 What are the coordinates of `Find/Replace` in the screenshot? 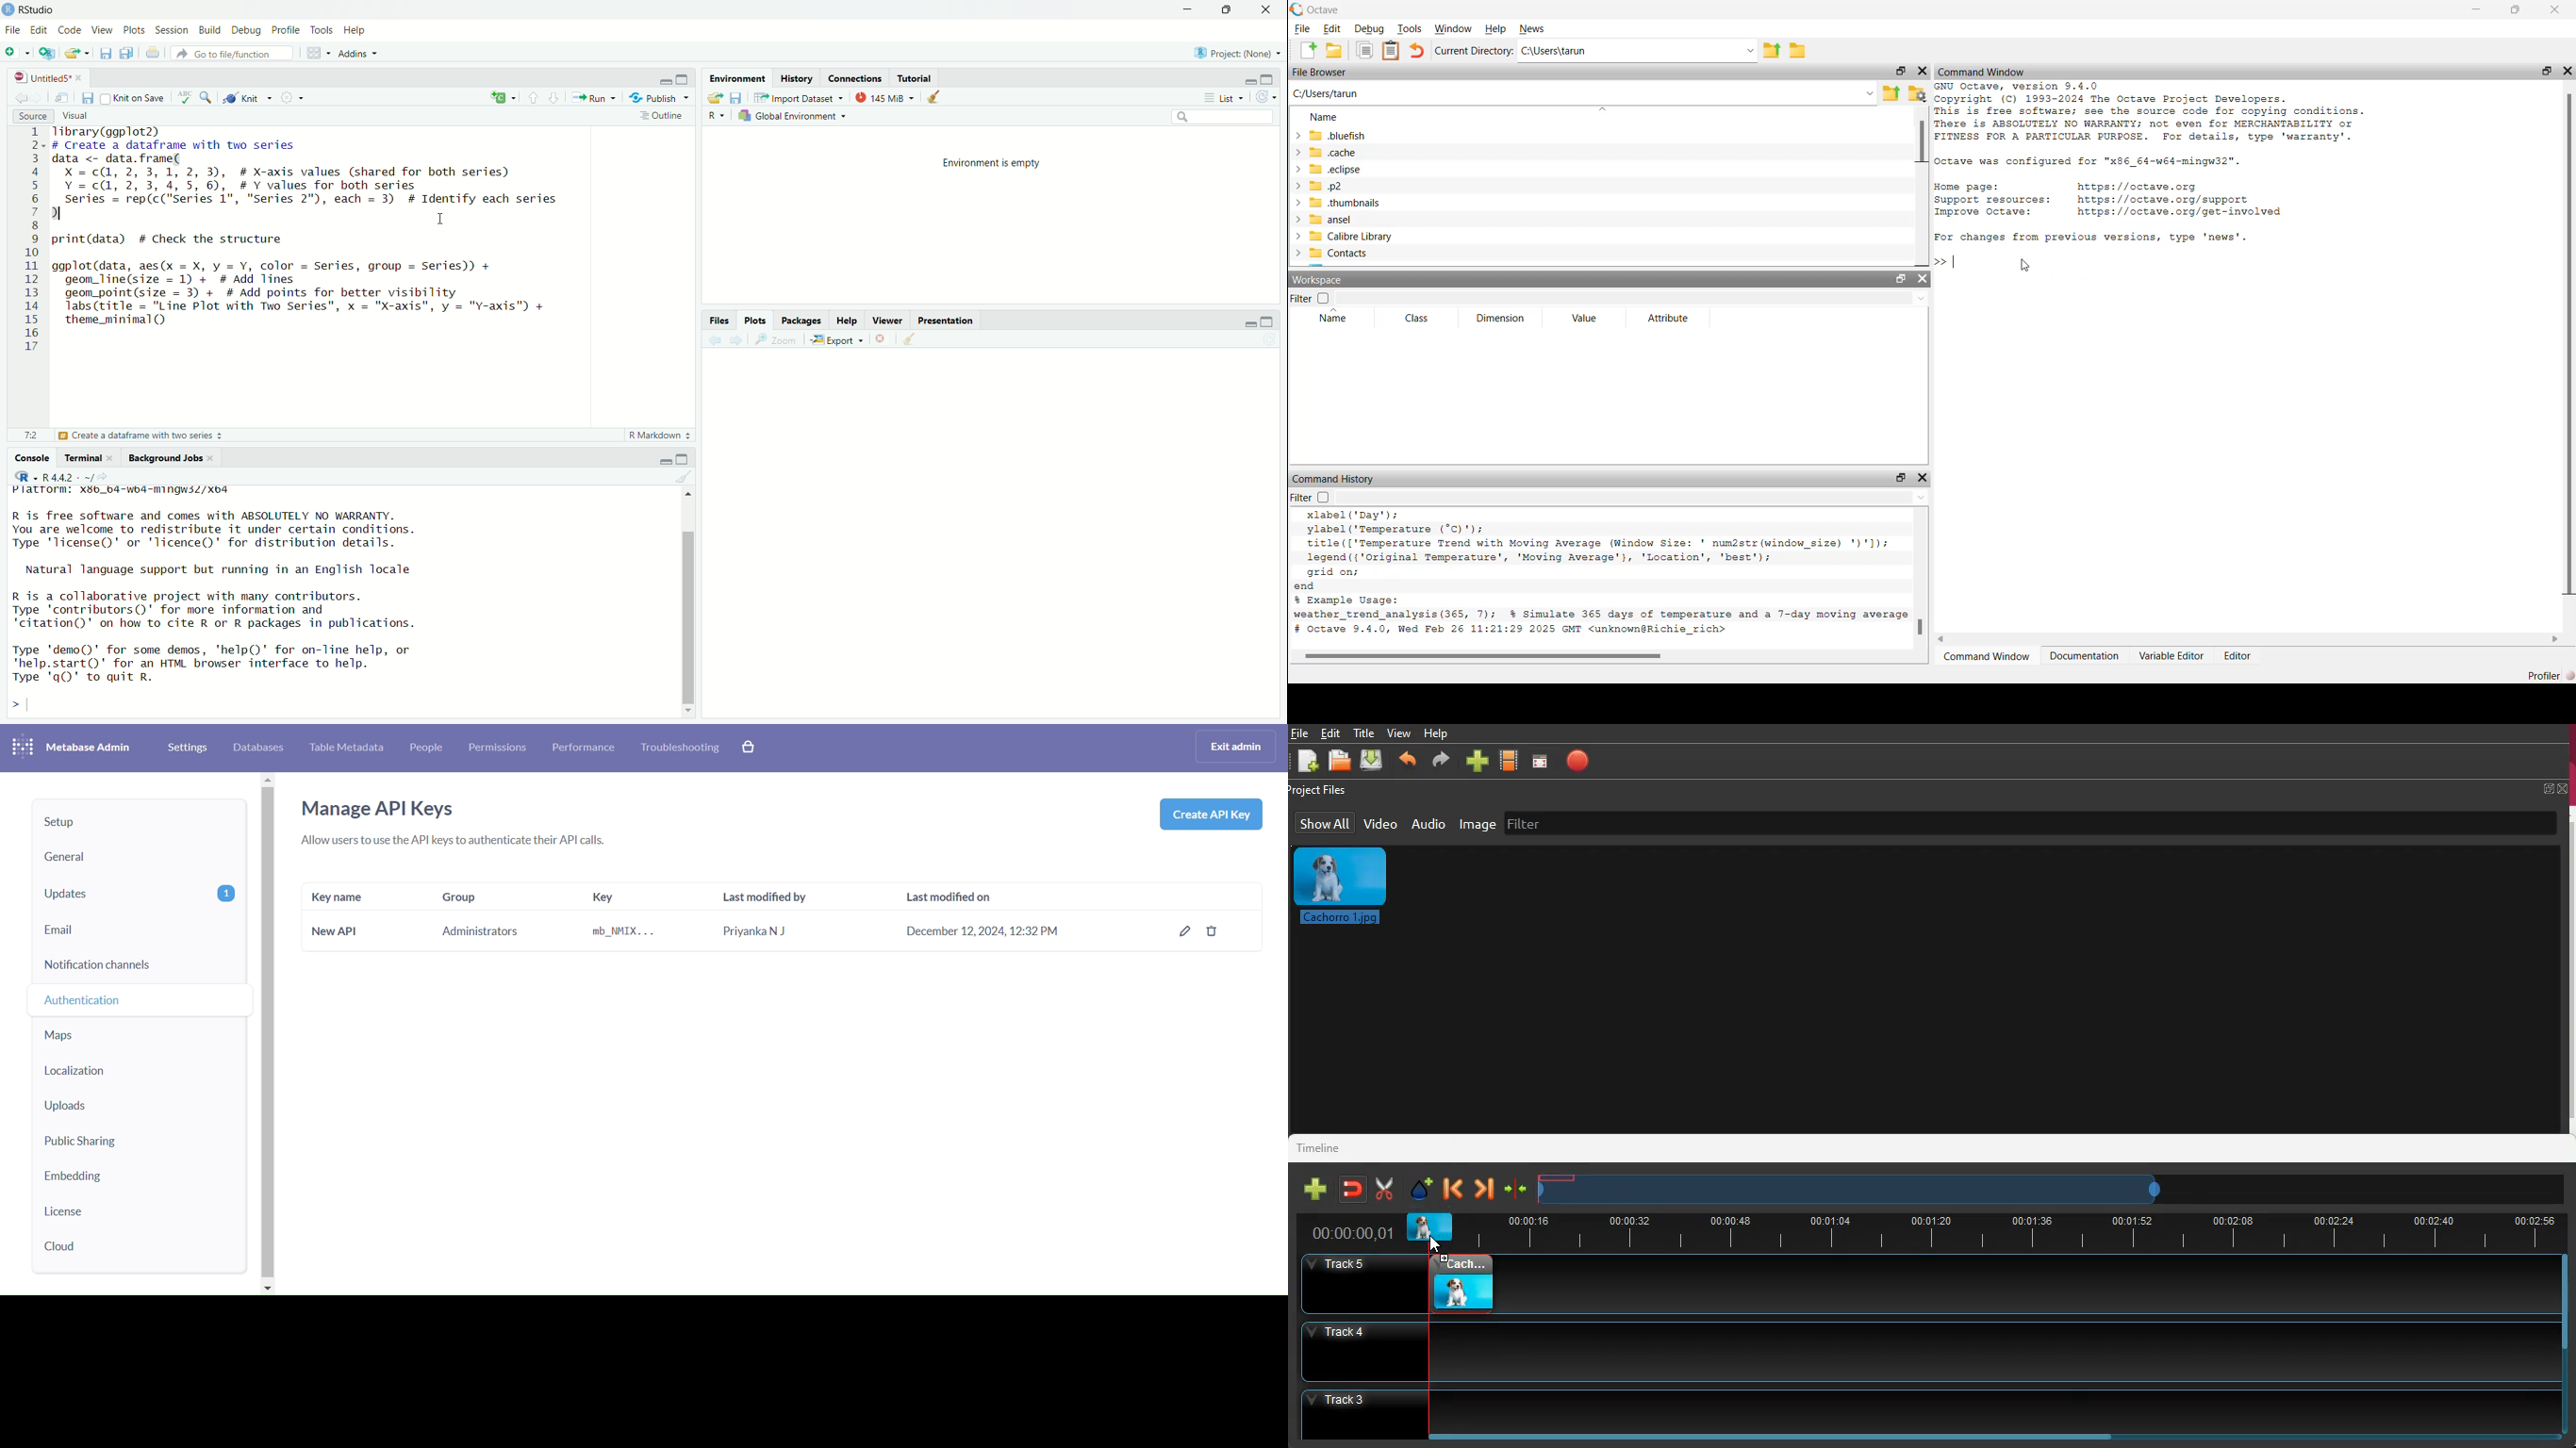 It's located at (206, 99).